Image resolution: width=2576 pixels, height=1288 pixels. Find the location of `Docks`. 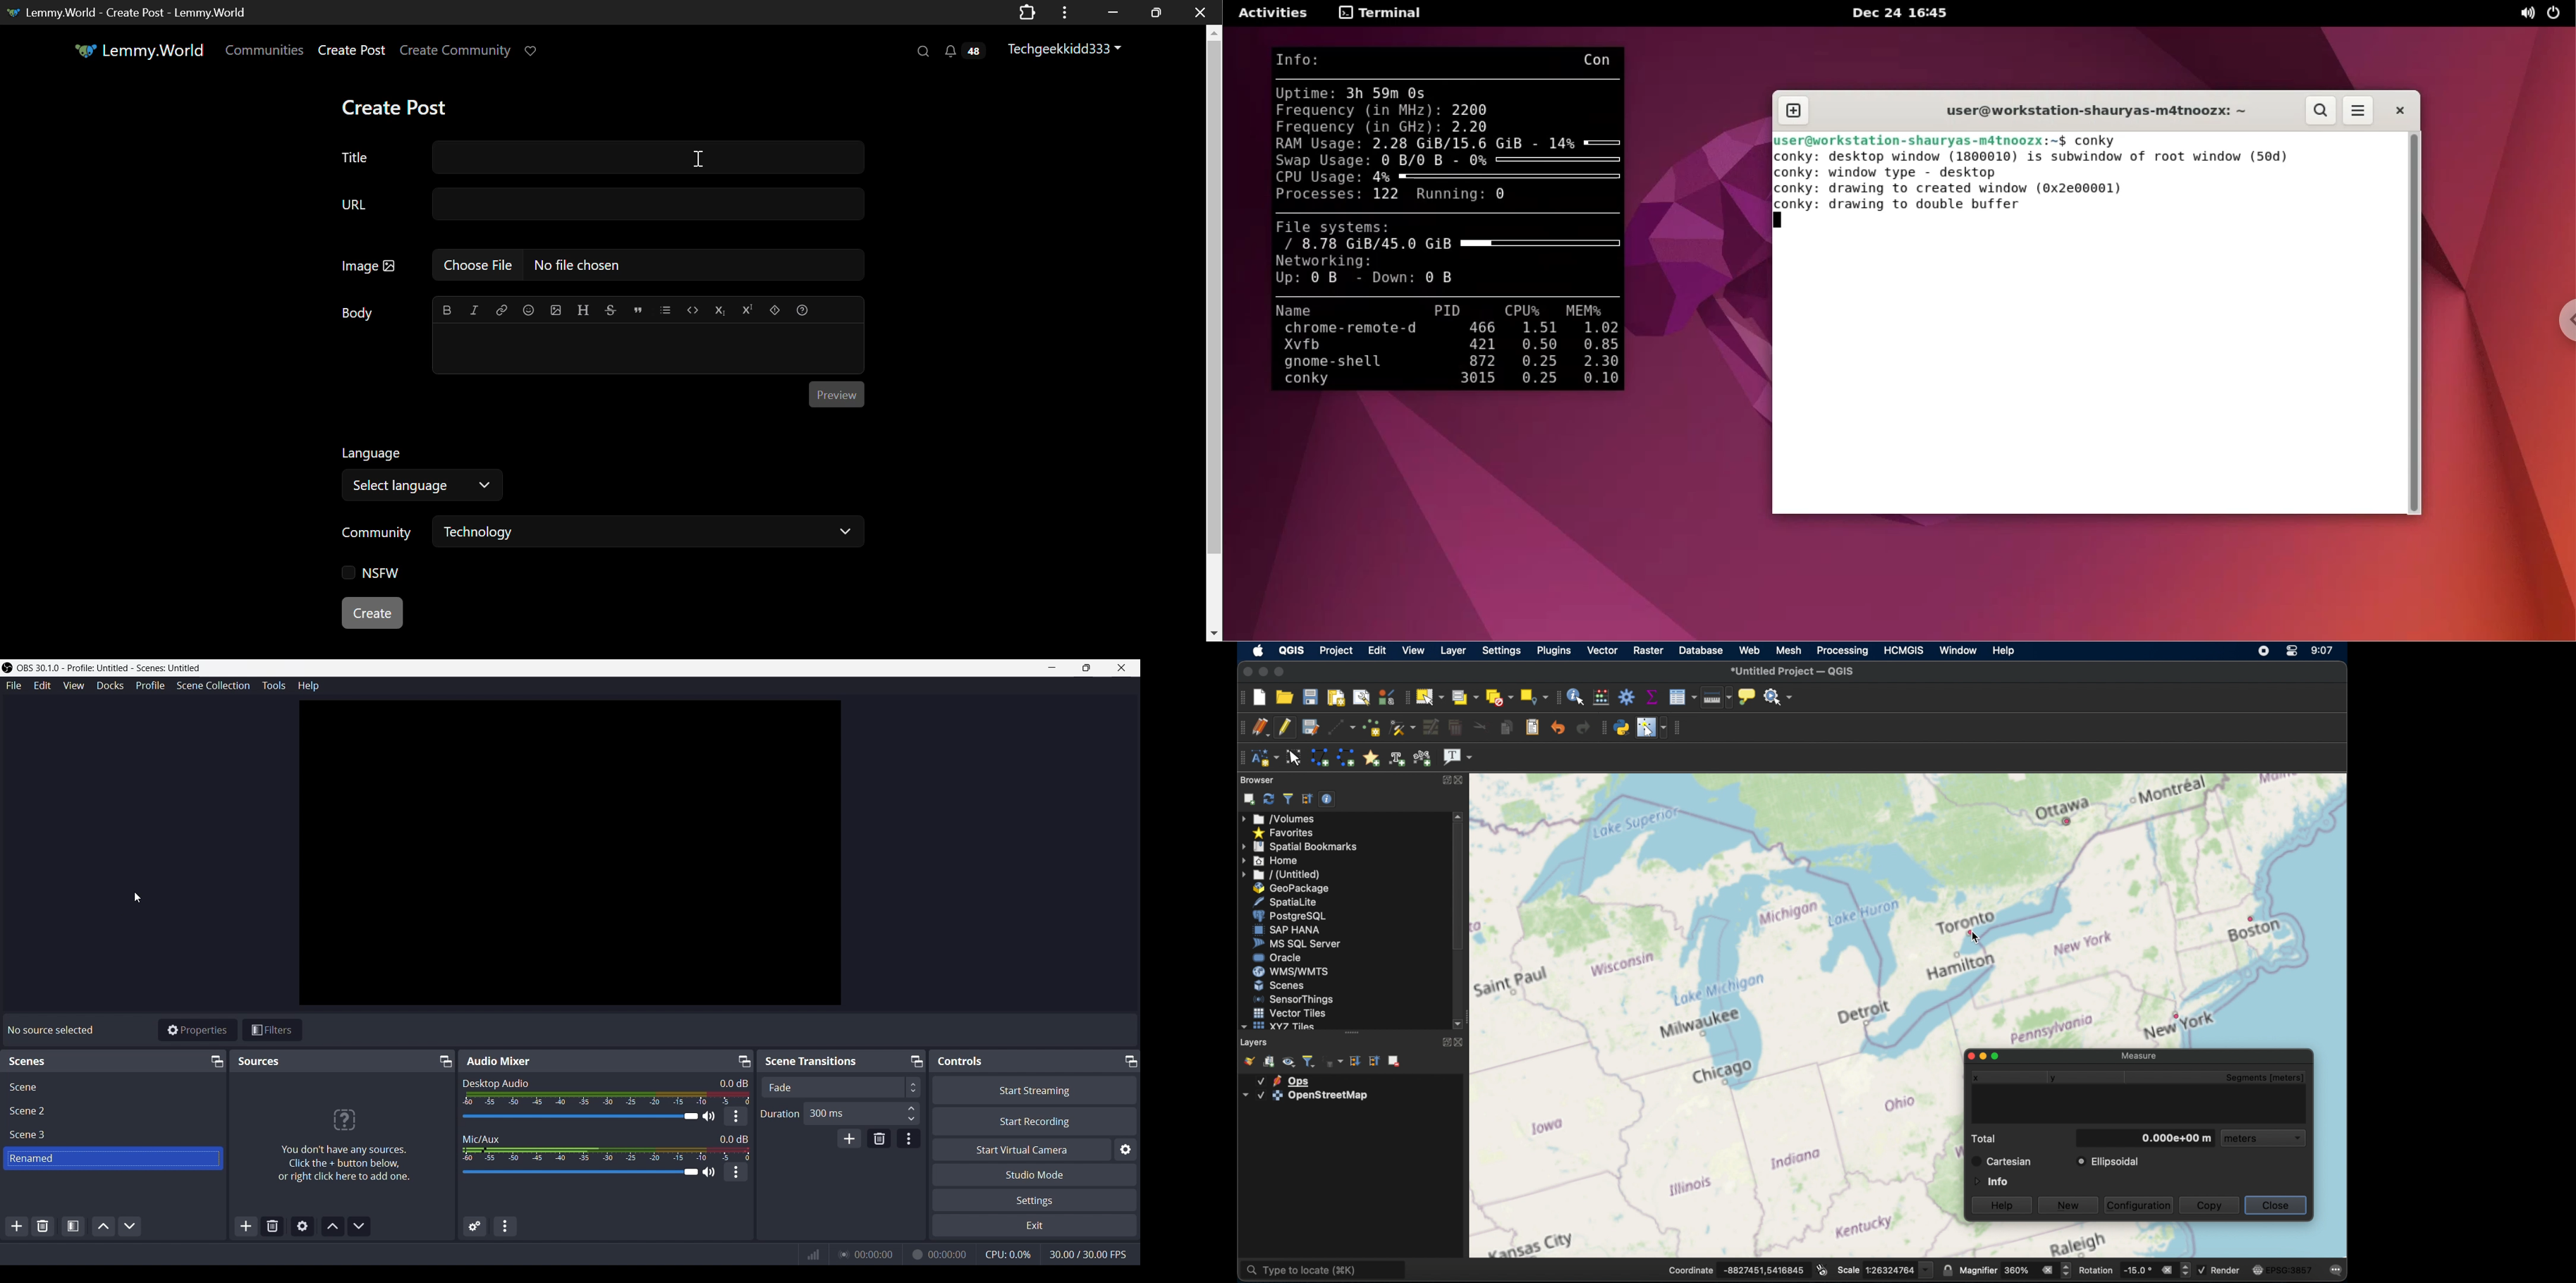

Docks is located at coordinates (111, 686).